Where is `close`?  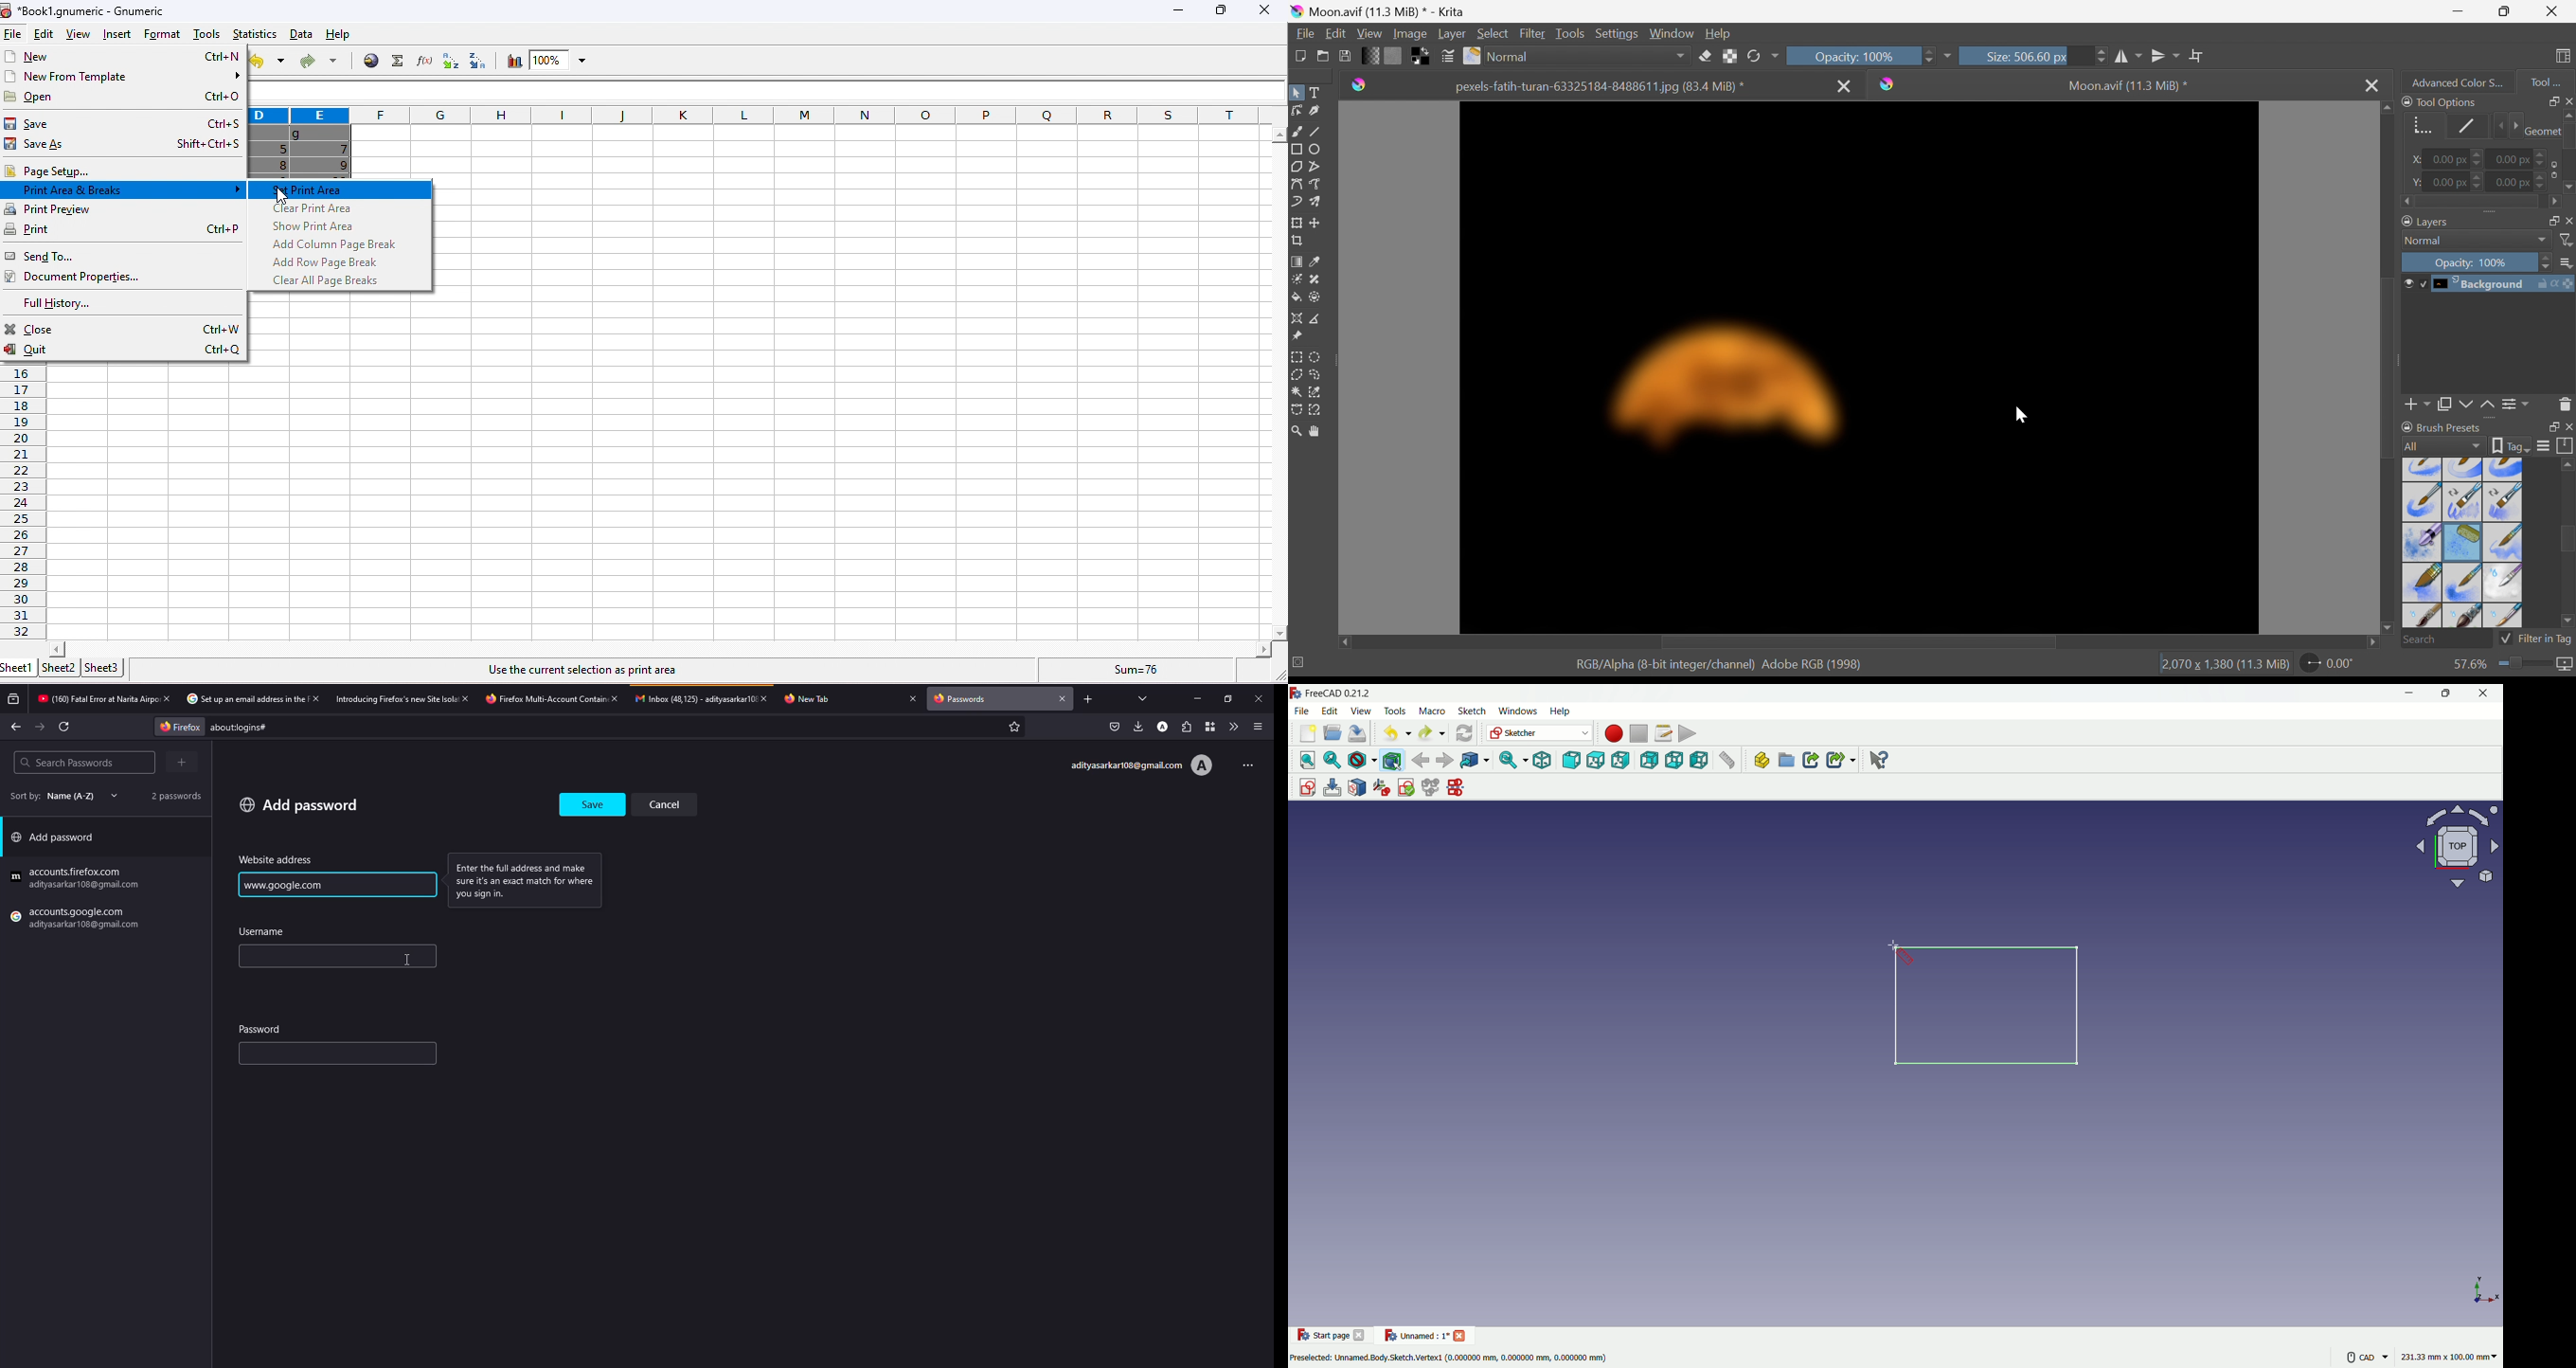
close is located at coordinates (1263, 10).